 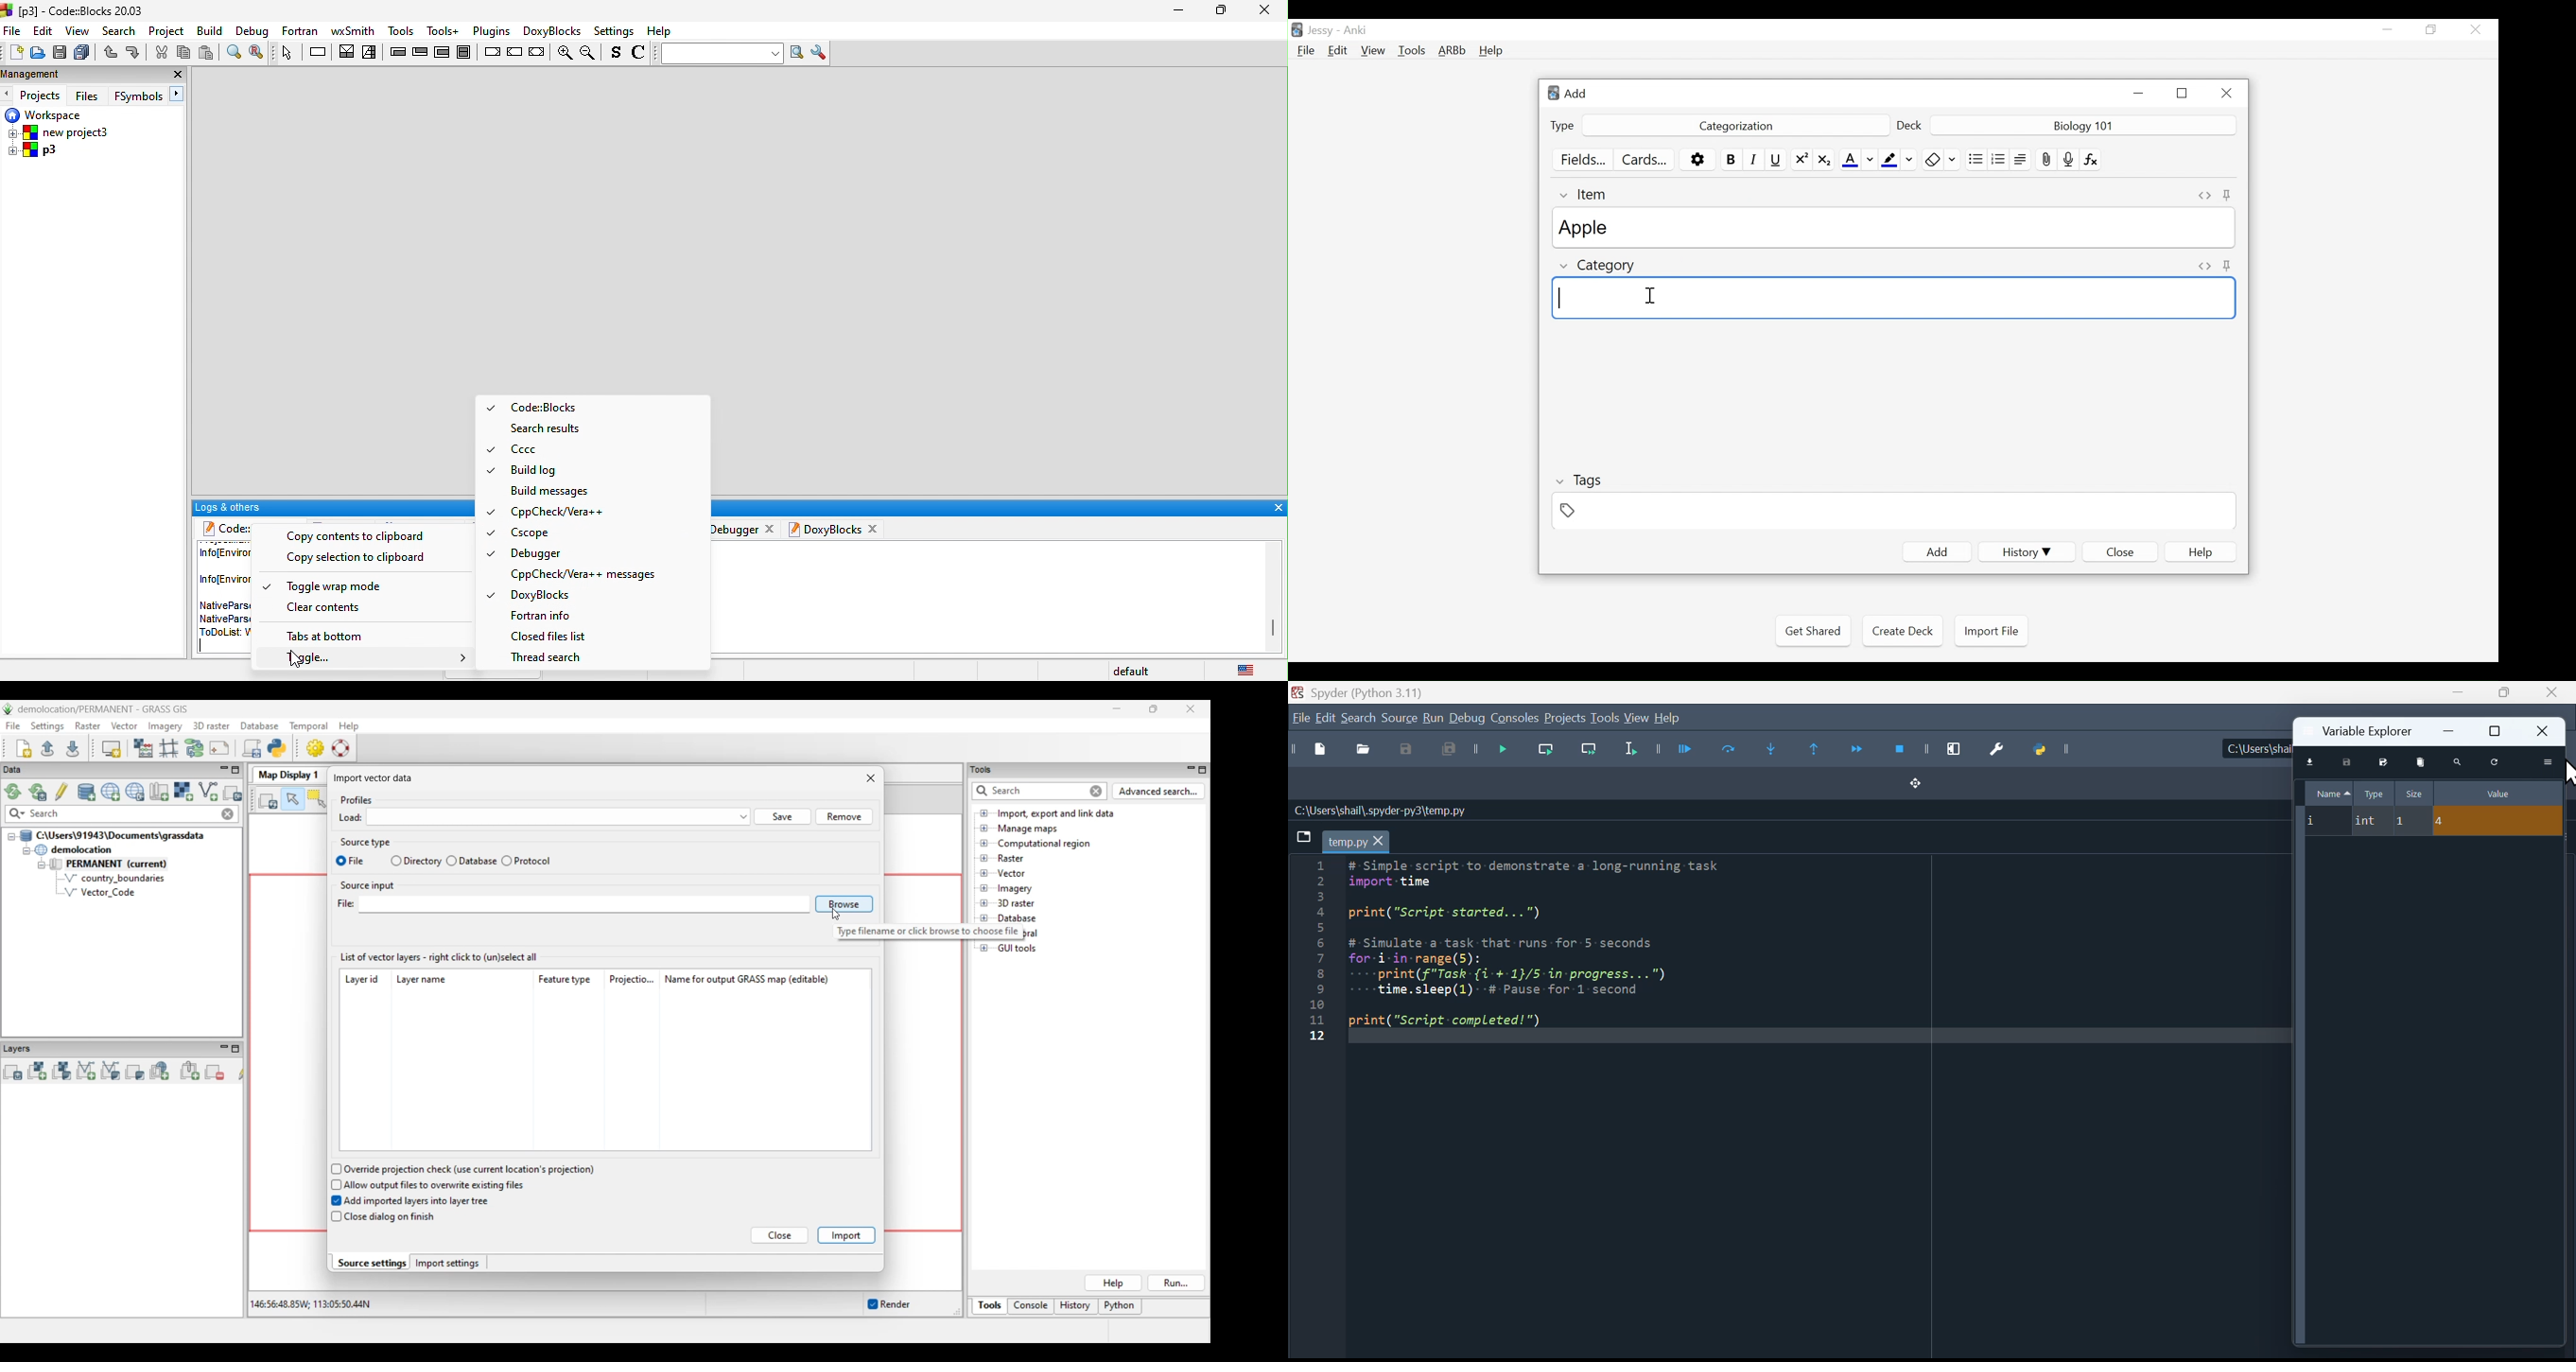 What do you see at coordinates (1668, 718) in the screenshot?
I see `help` at bounding box center [1668, 718].